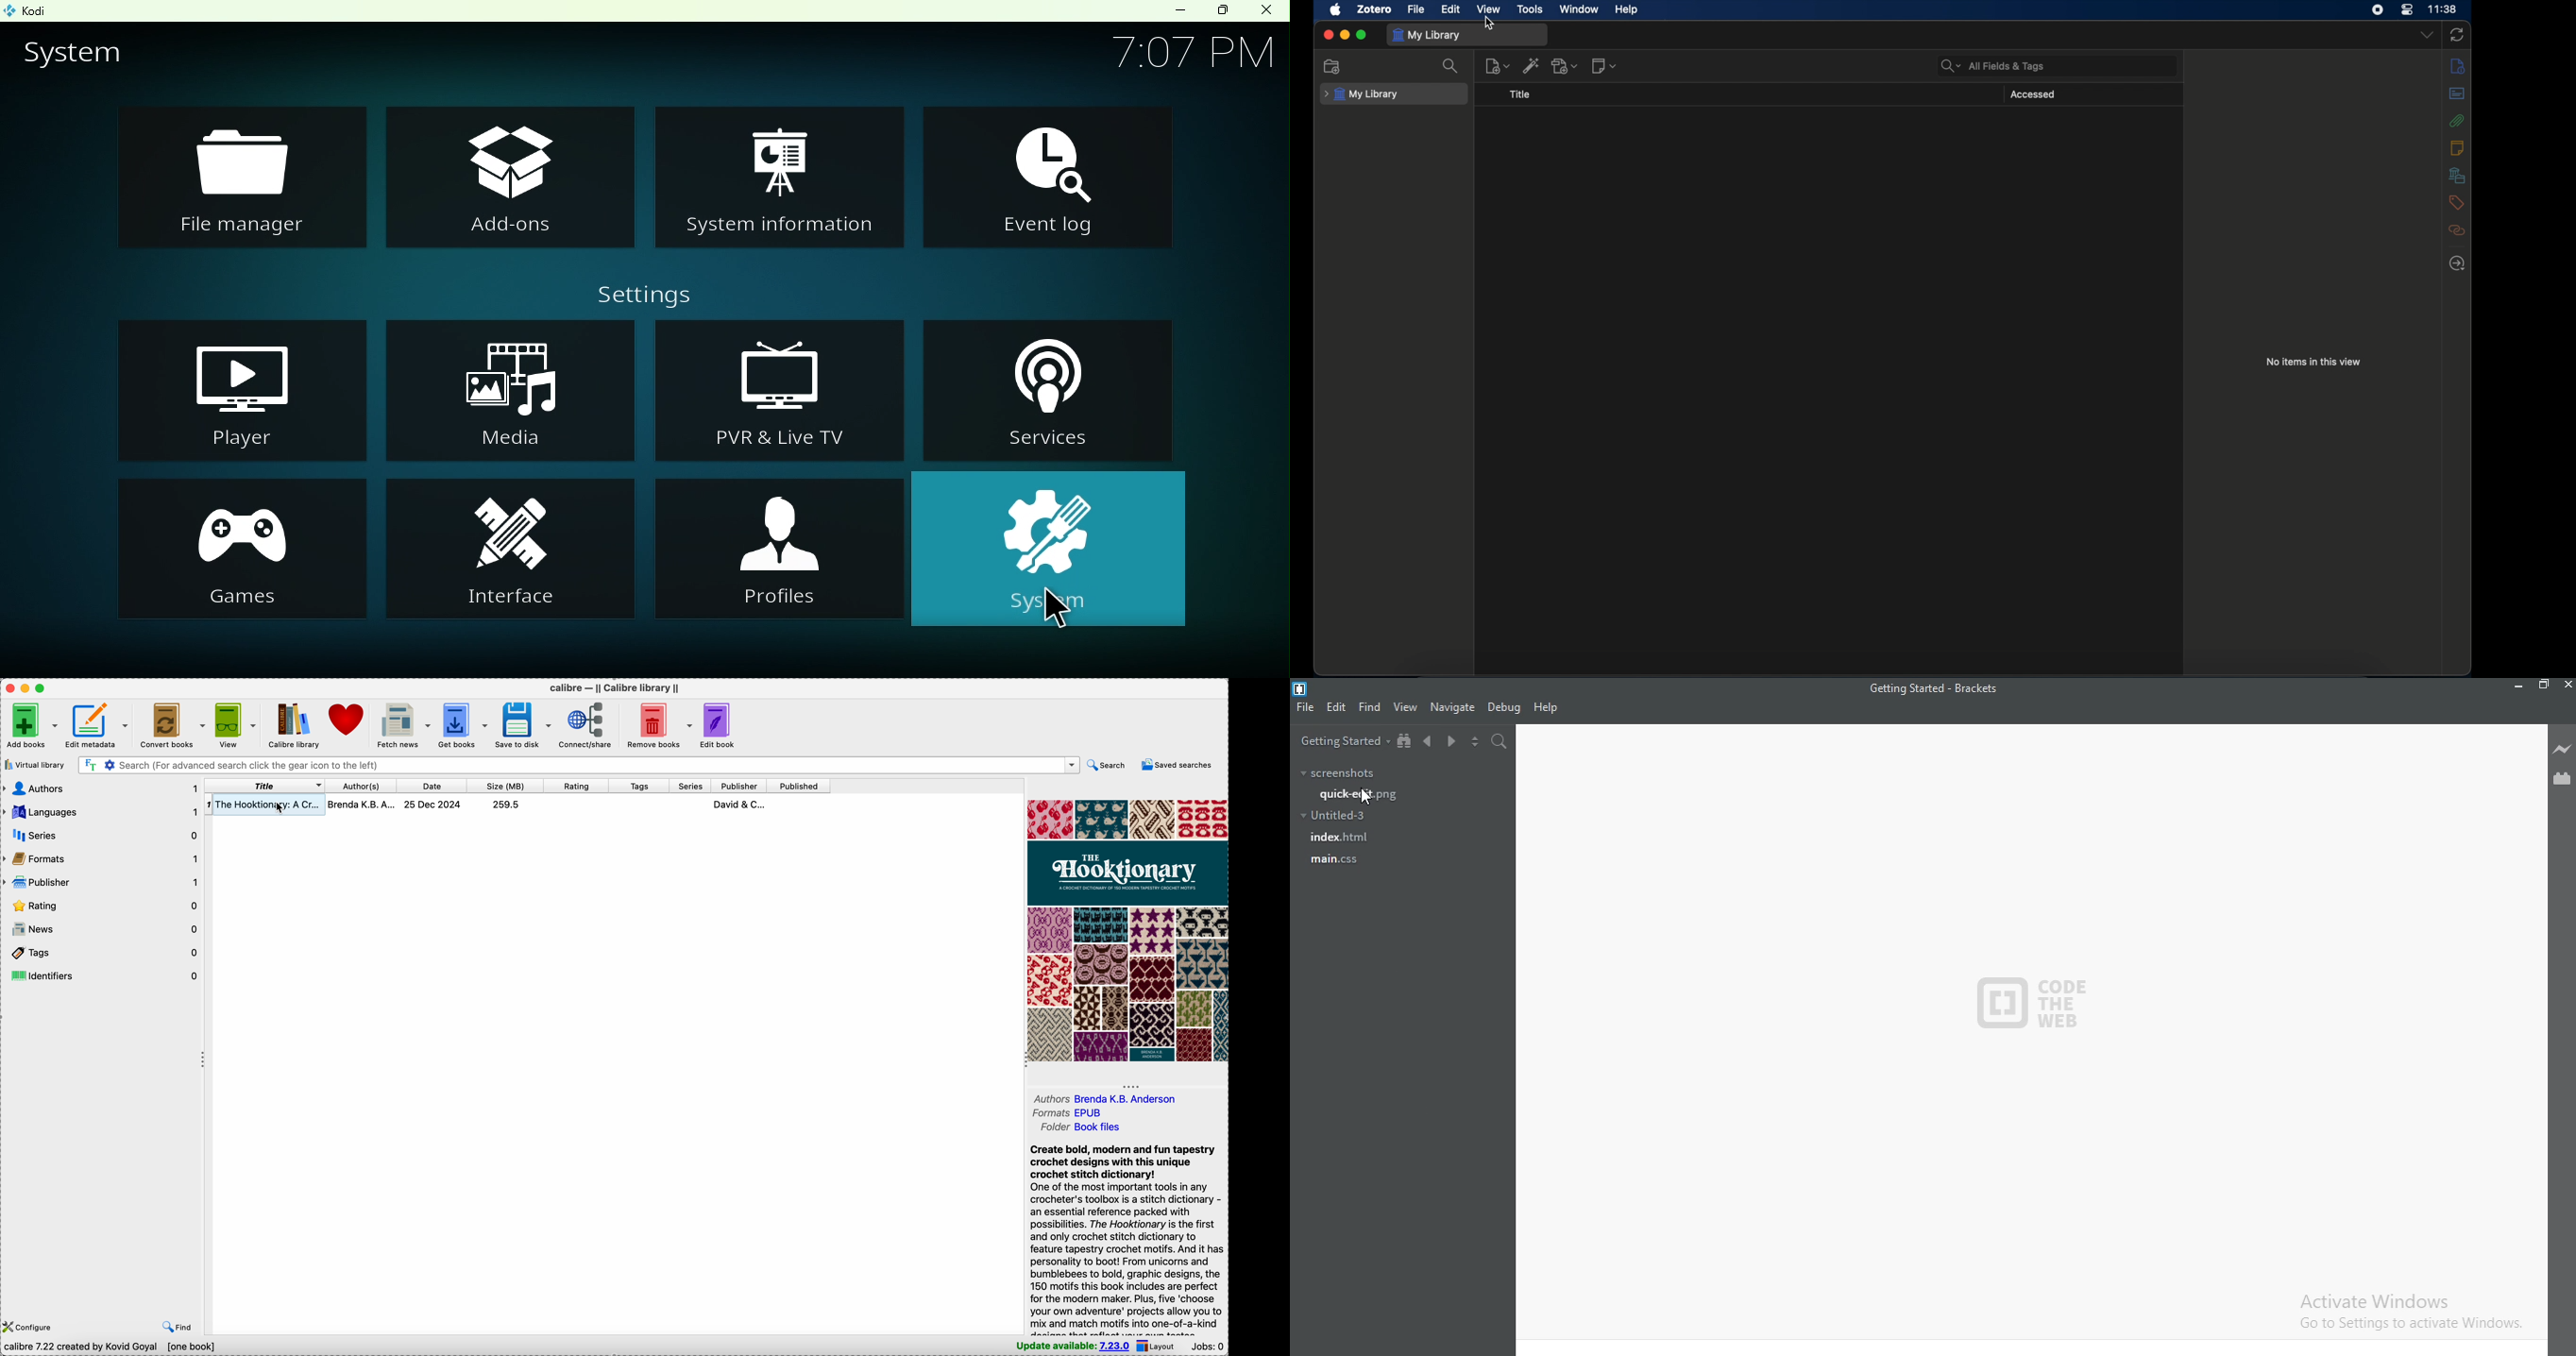  I want to click on edit, so click(1452, 9).